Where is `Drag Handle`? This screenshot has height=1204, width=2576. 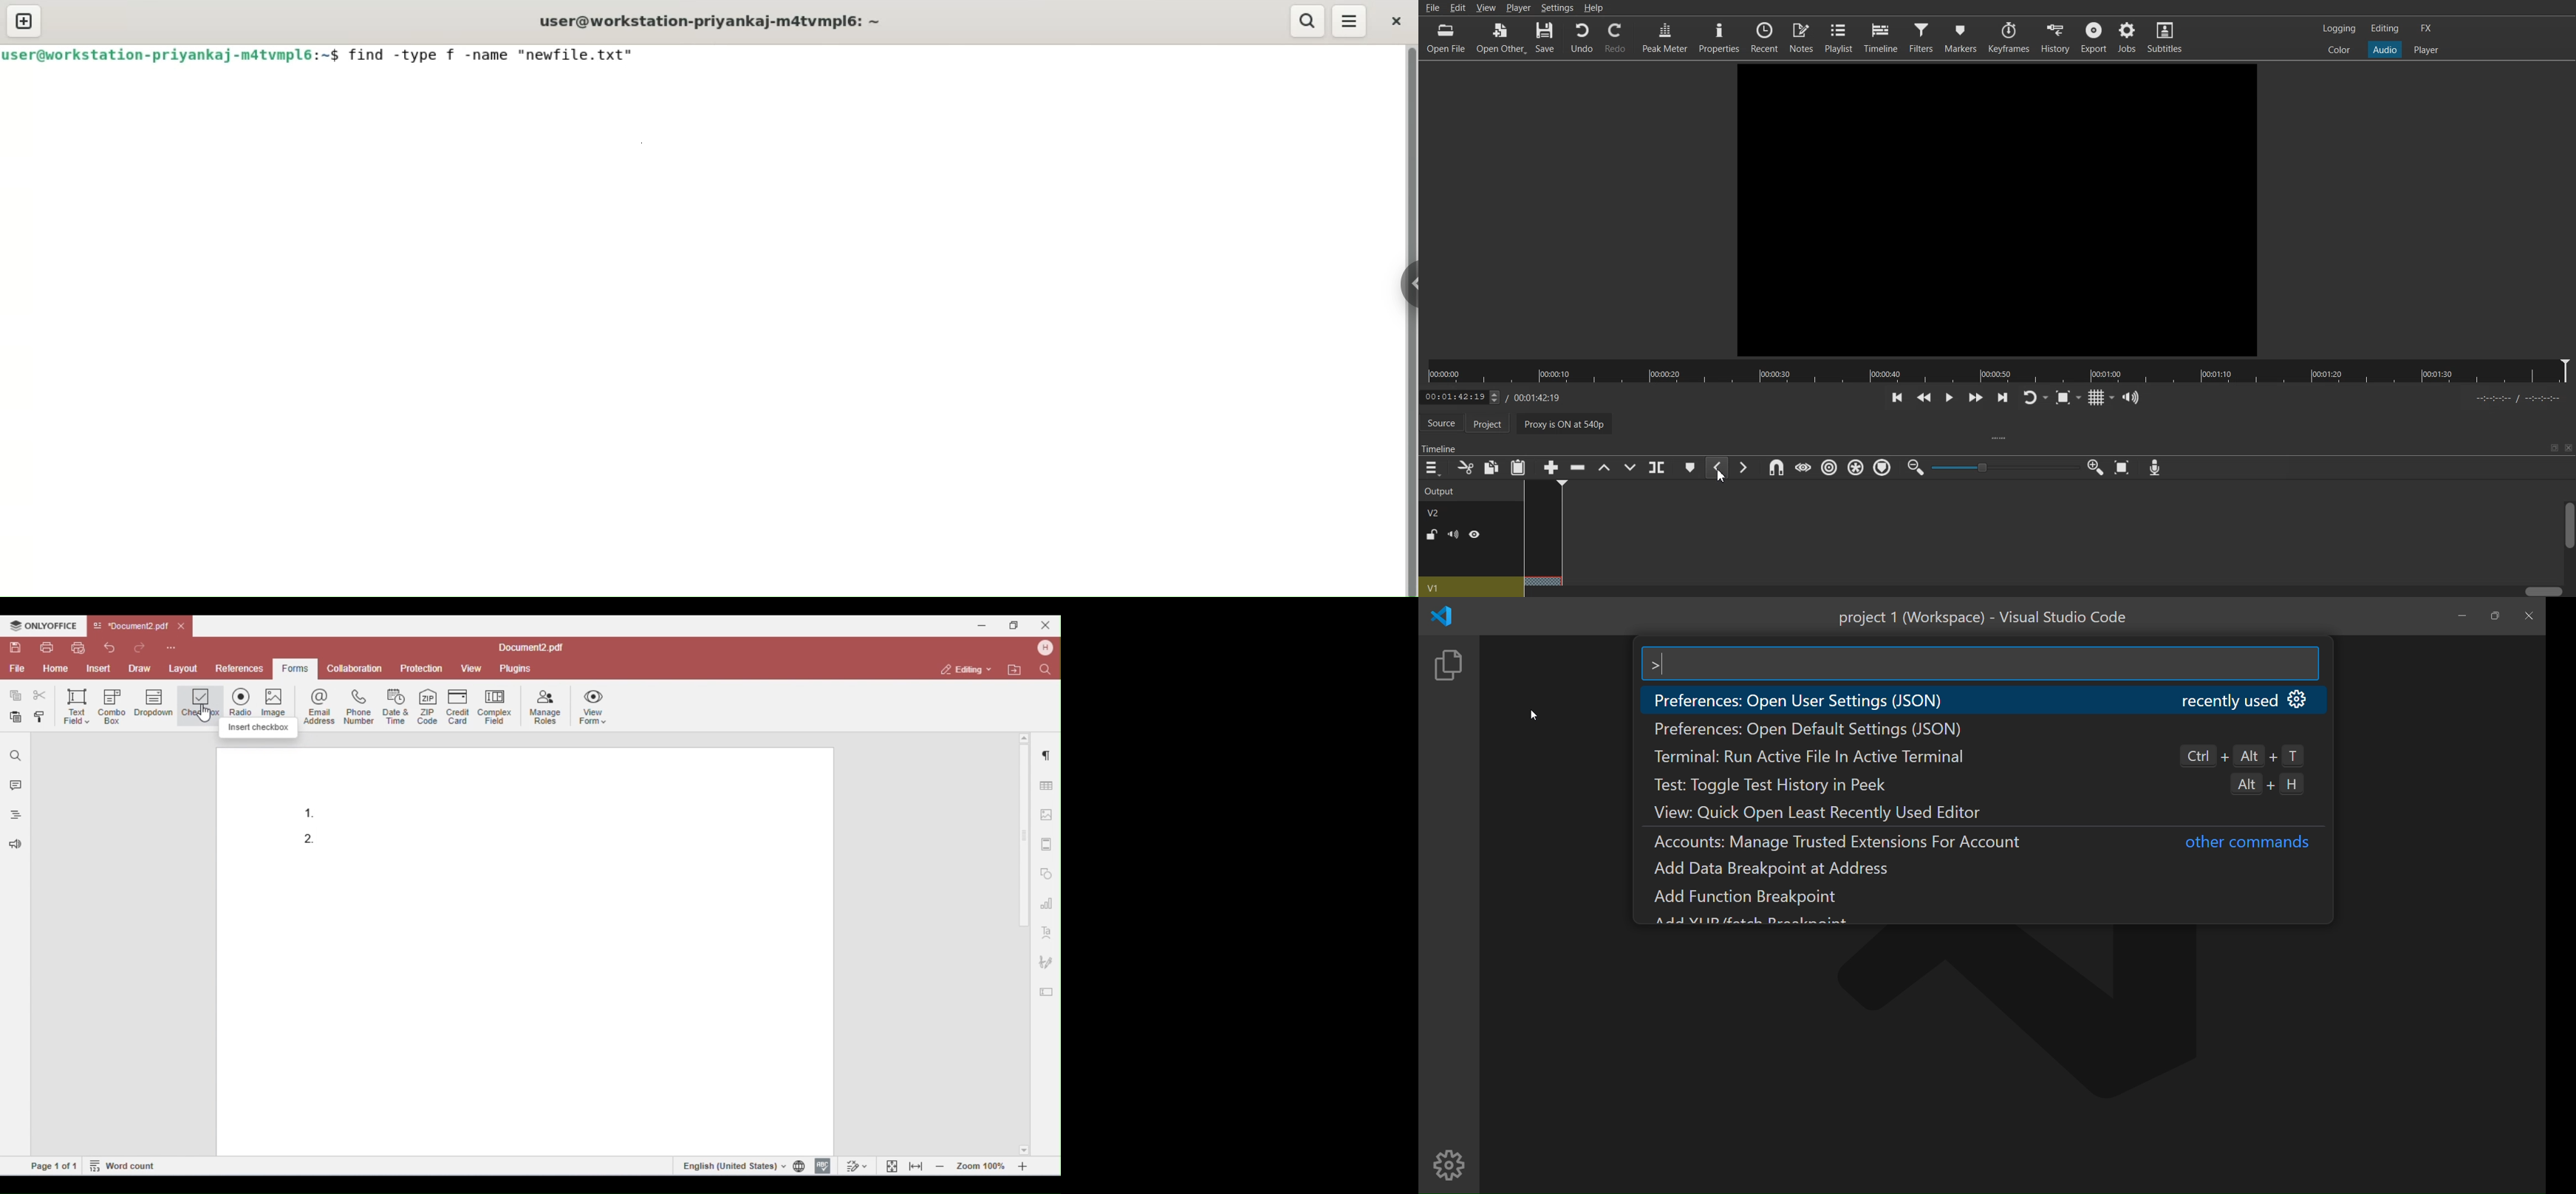 Drag Handle is located at coordinates (2001, 439).